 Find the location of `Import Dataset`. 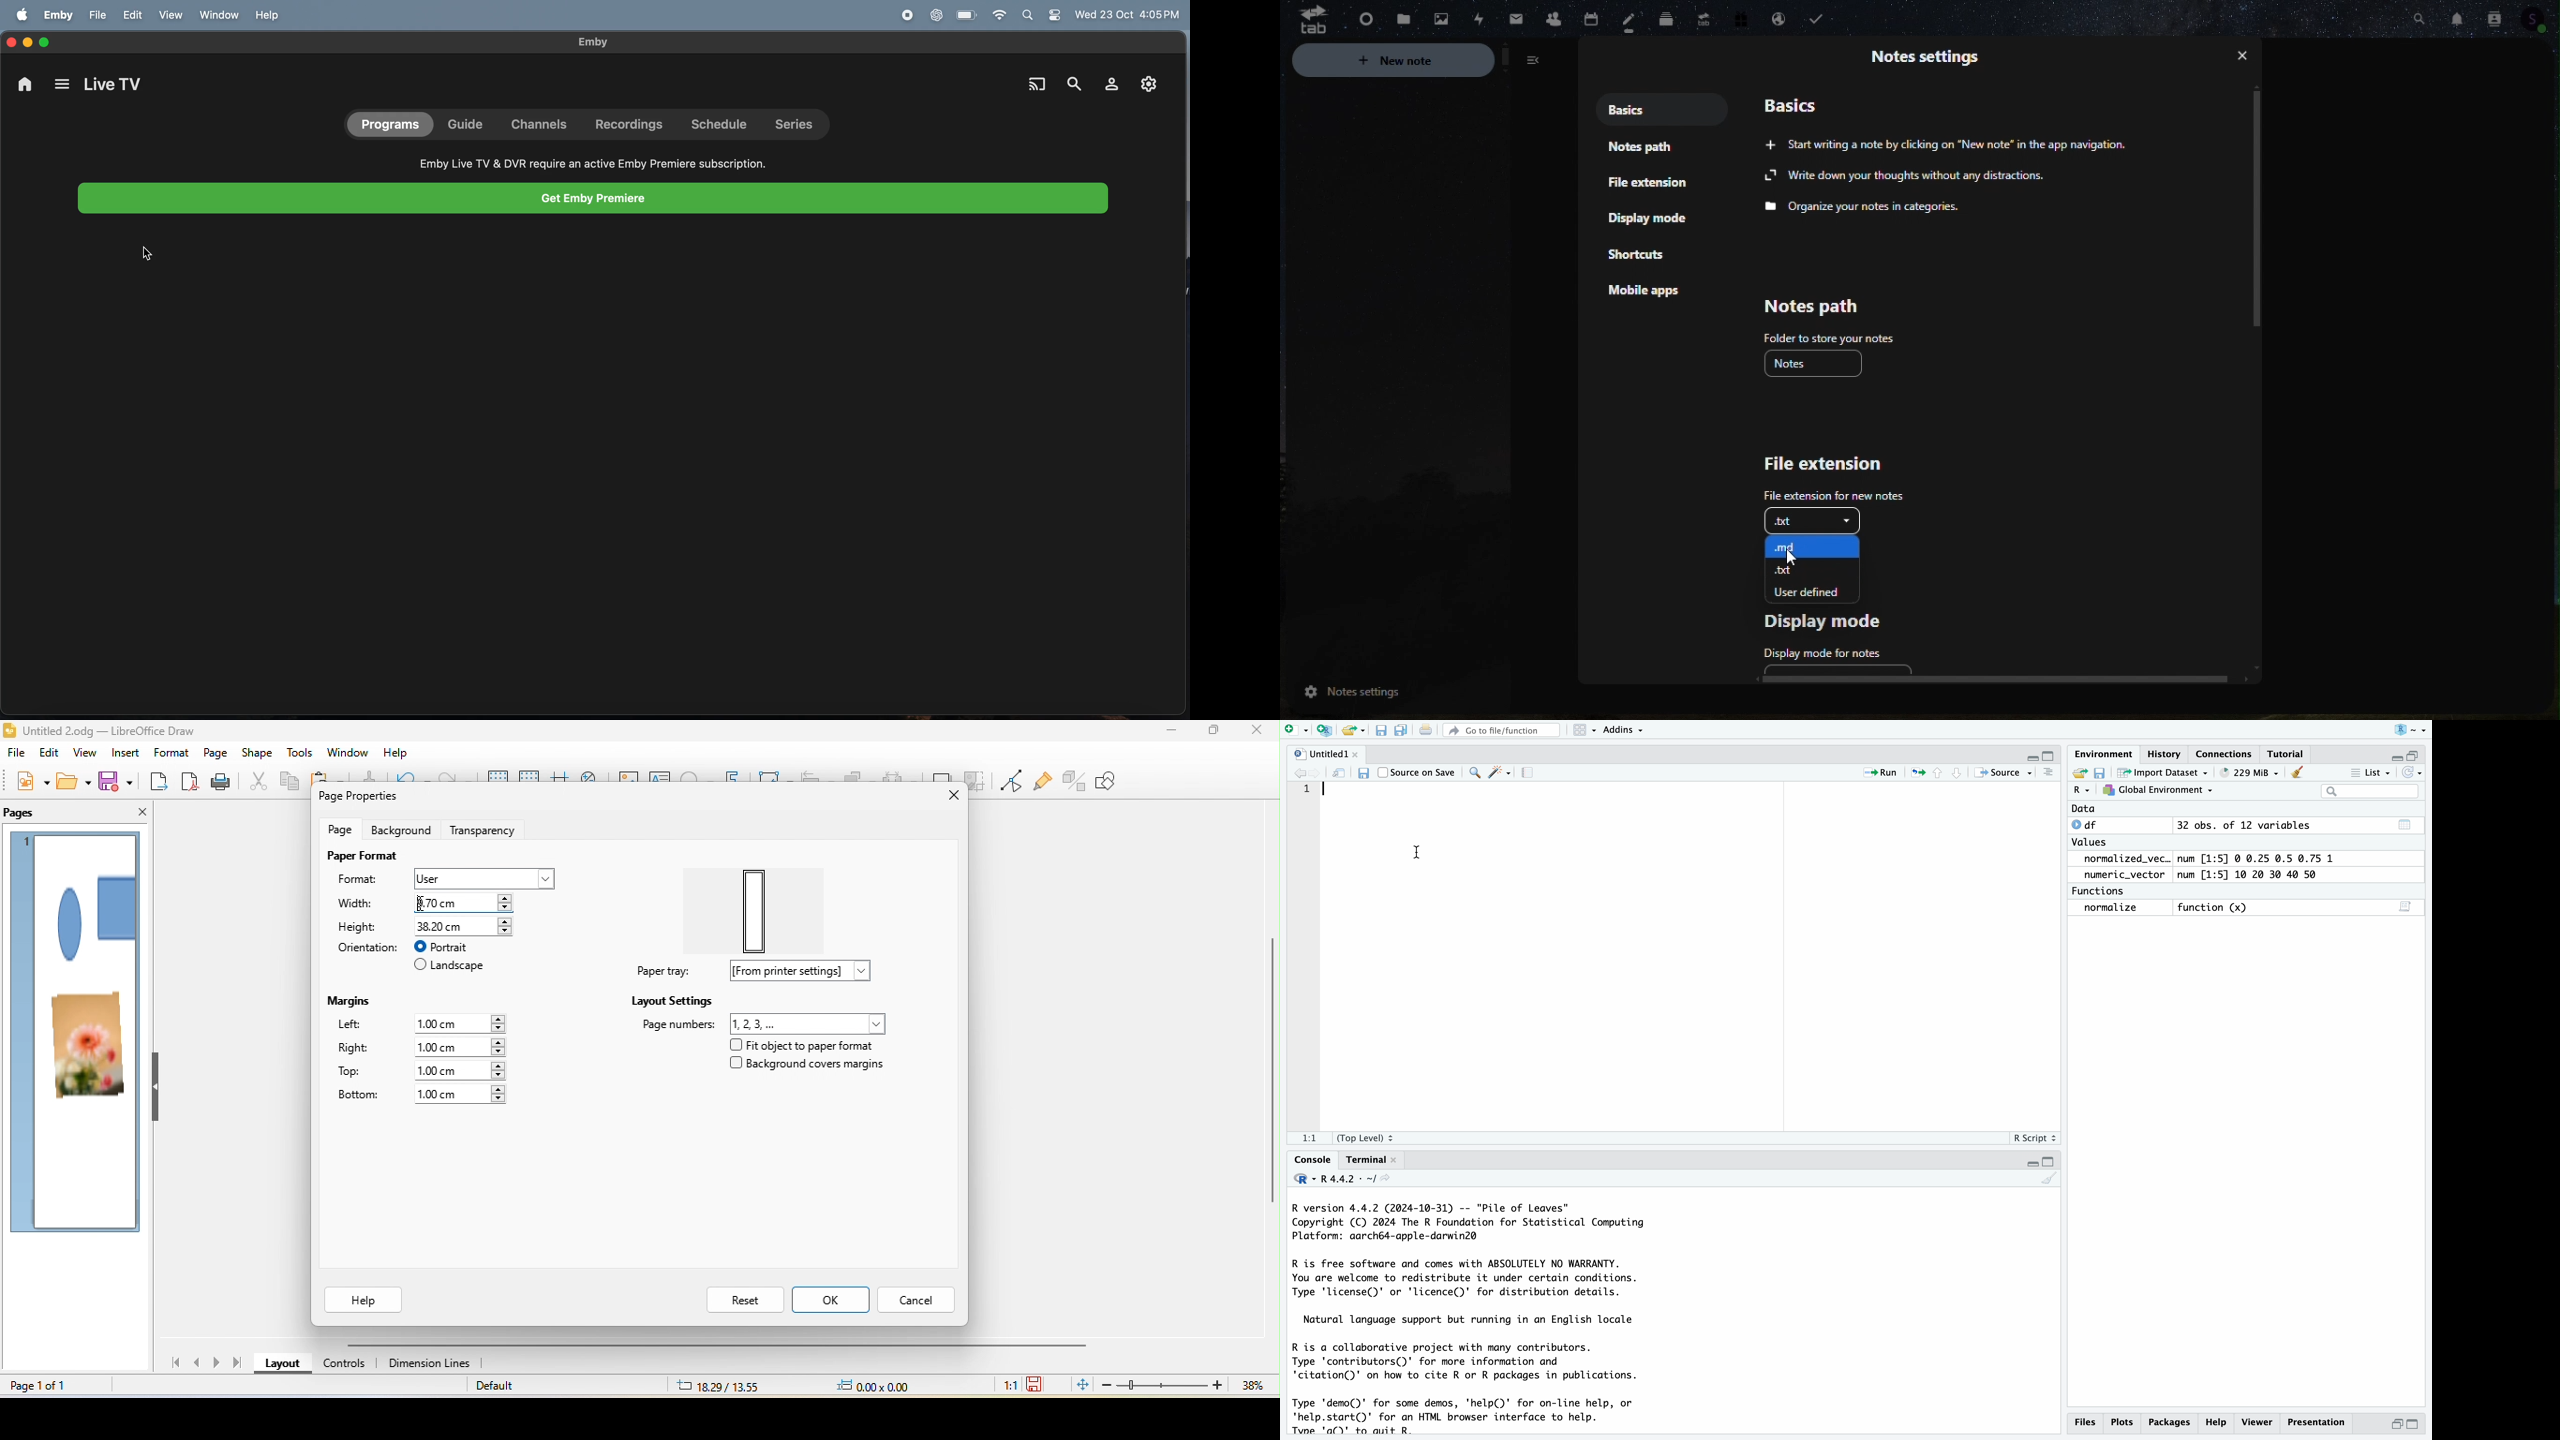

Import Dataset is located at coordinates (2164, 772).